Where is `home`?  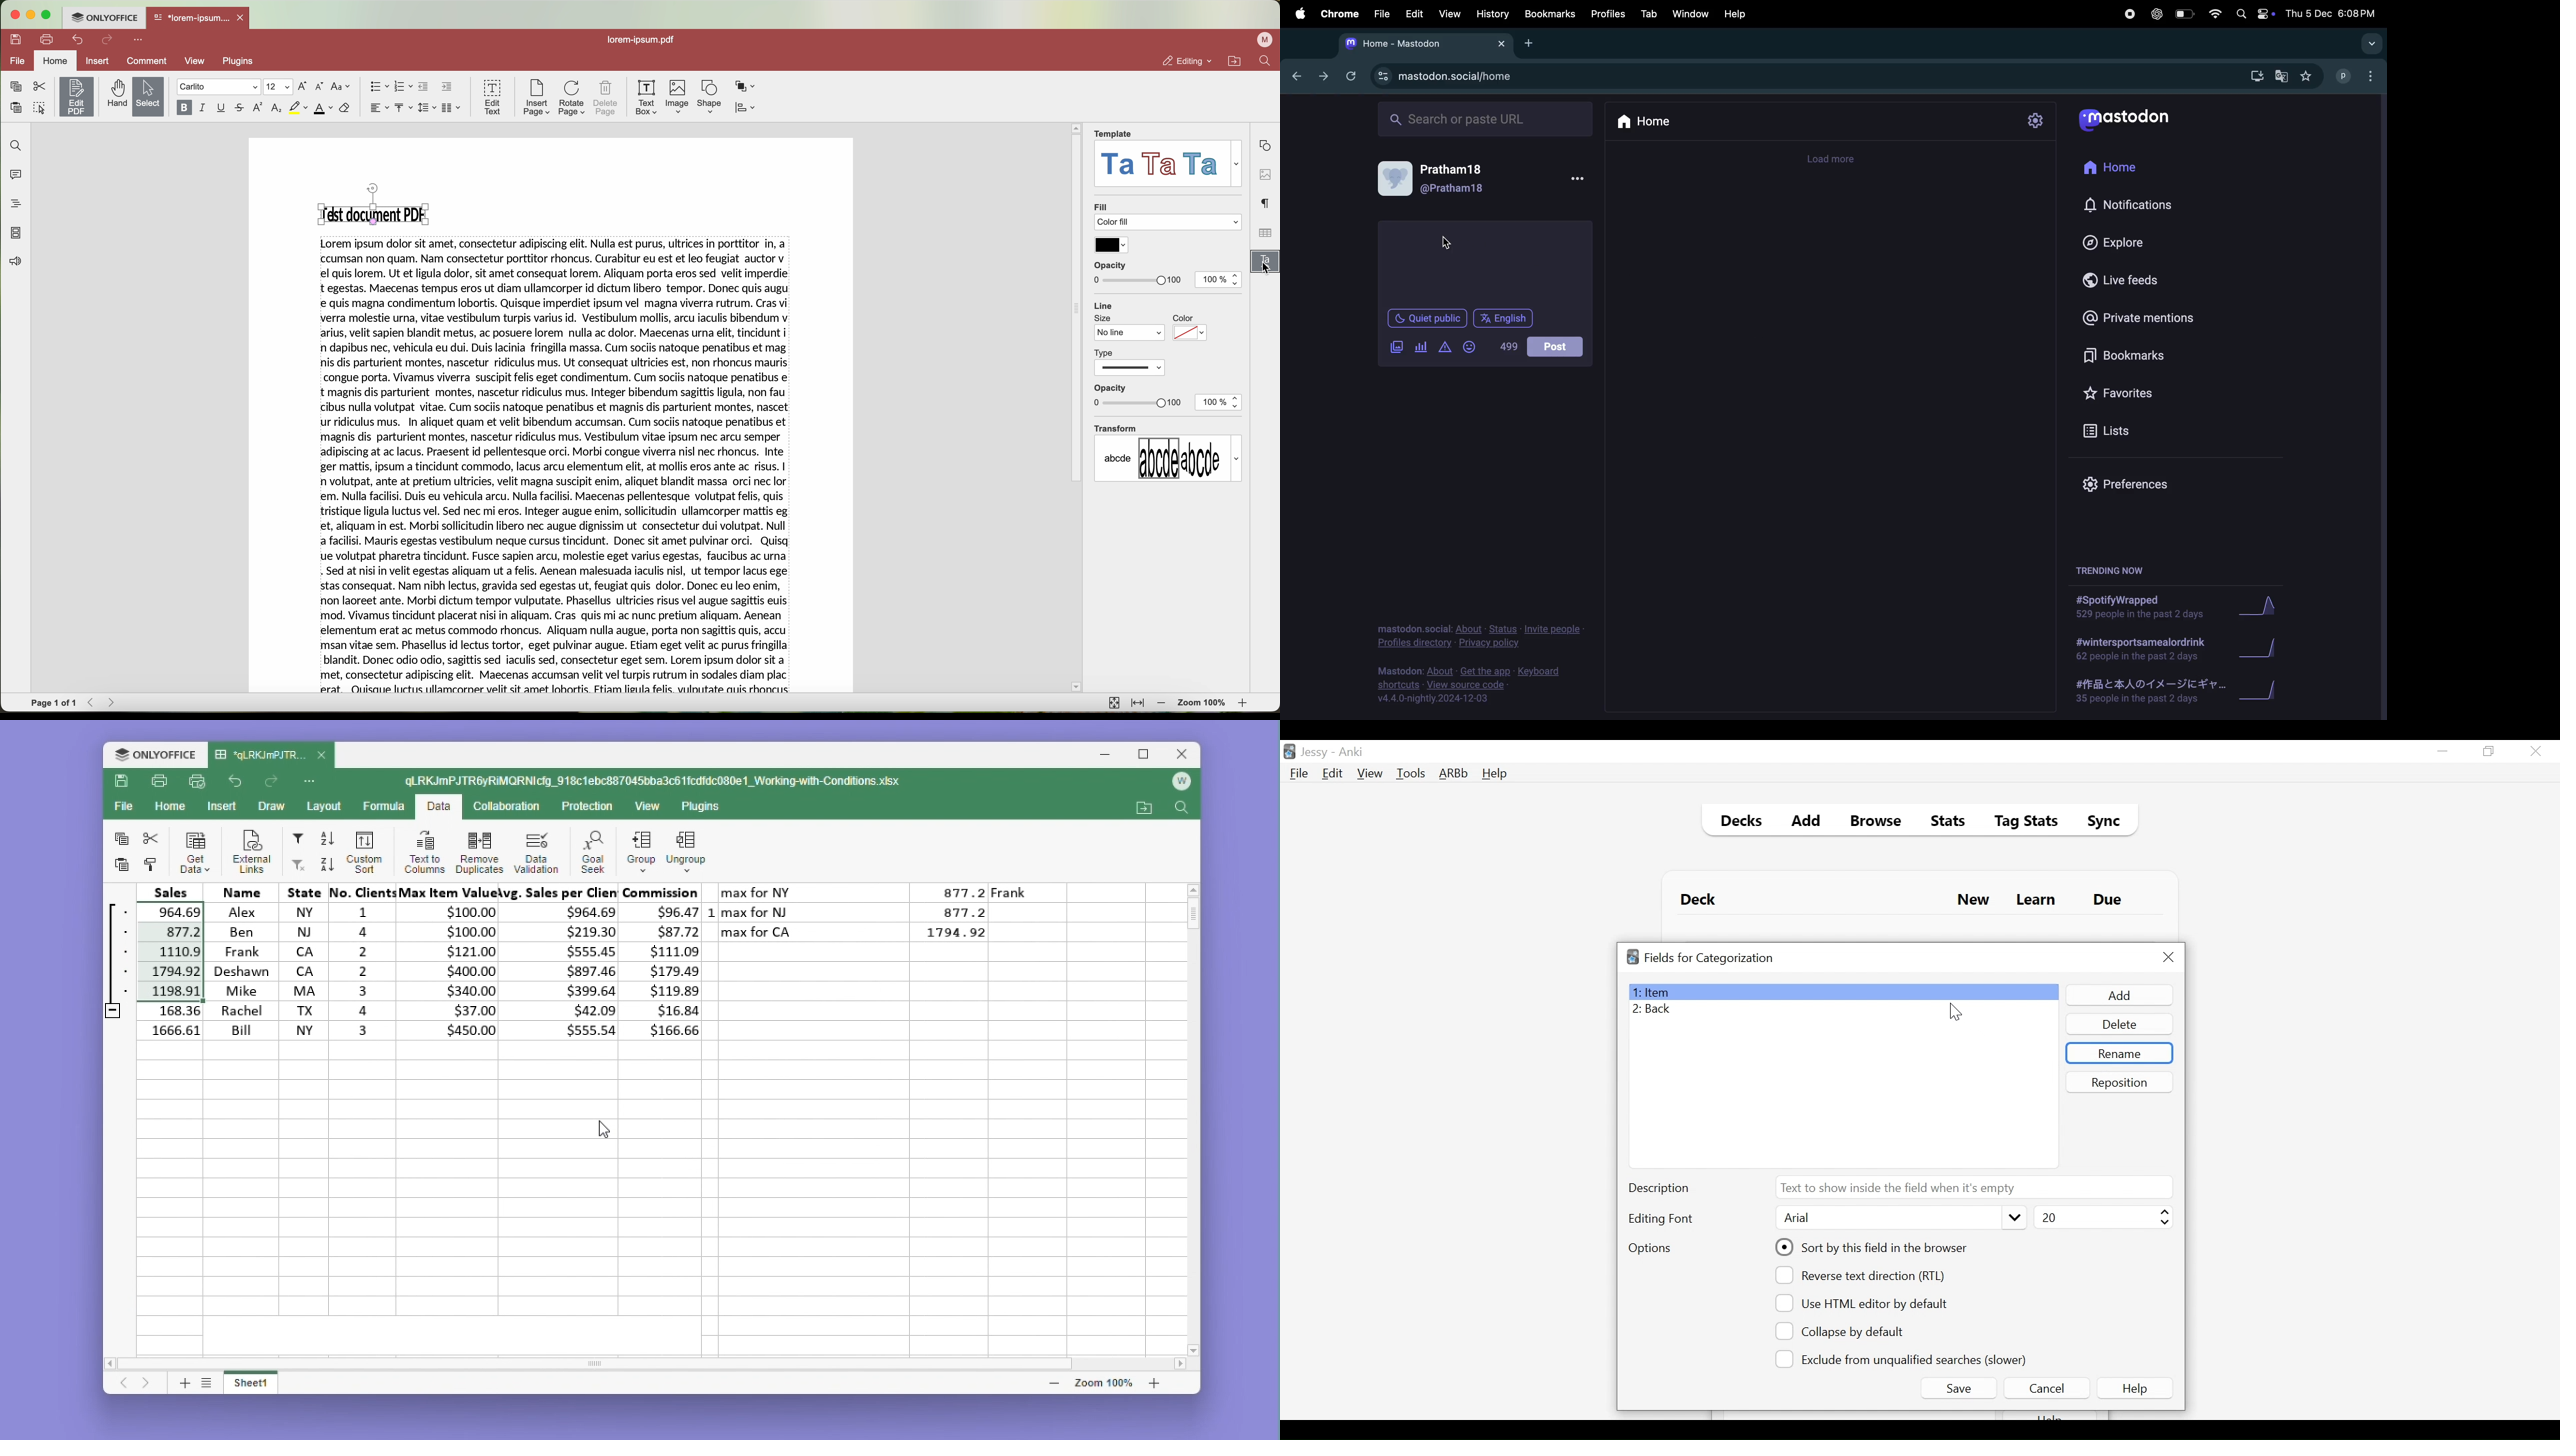 home is located at coordinates (1645, 120).